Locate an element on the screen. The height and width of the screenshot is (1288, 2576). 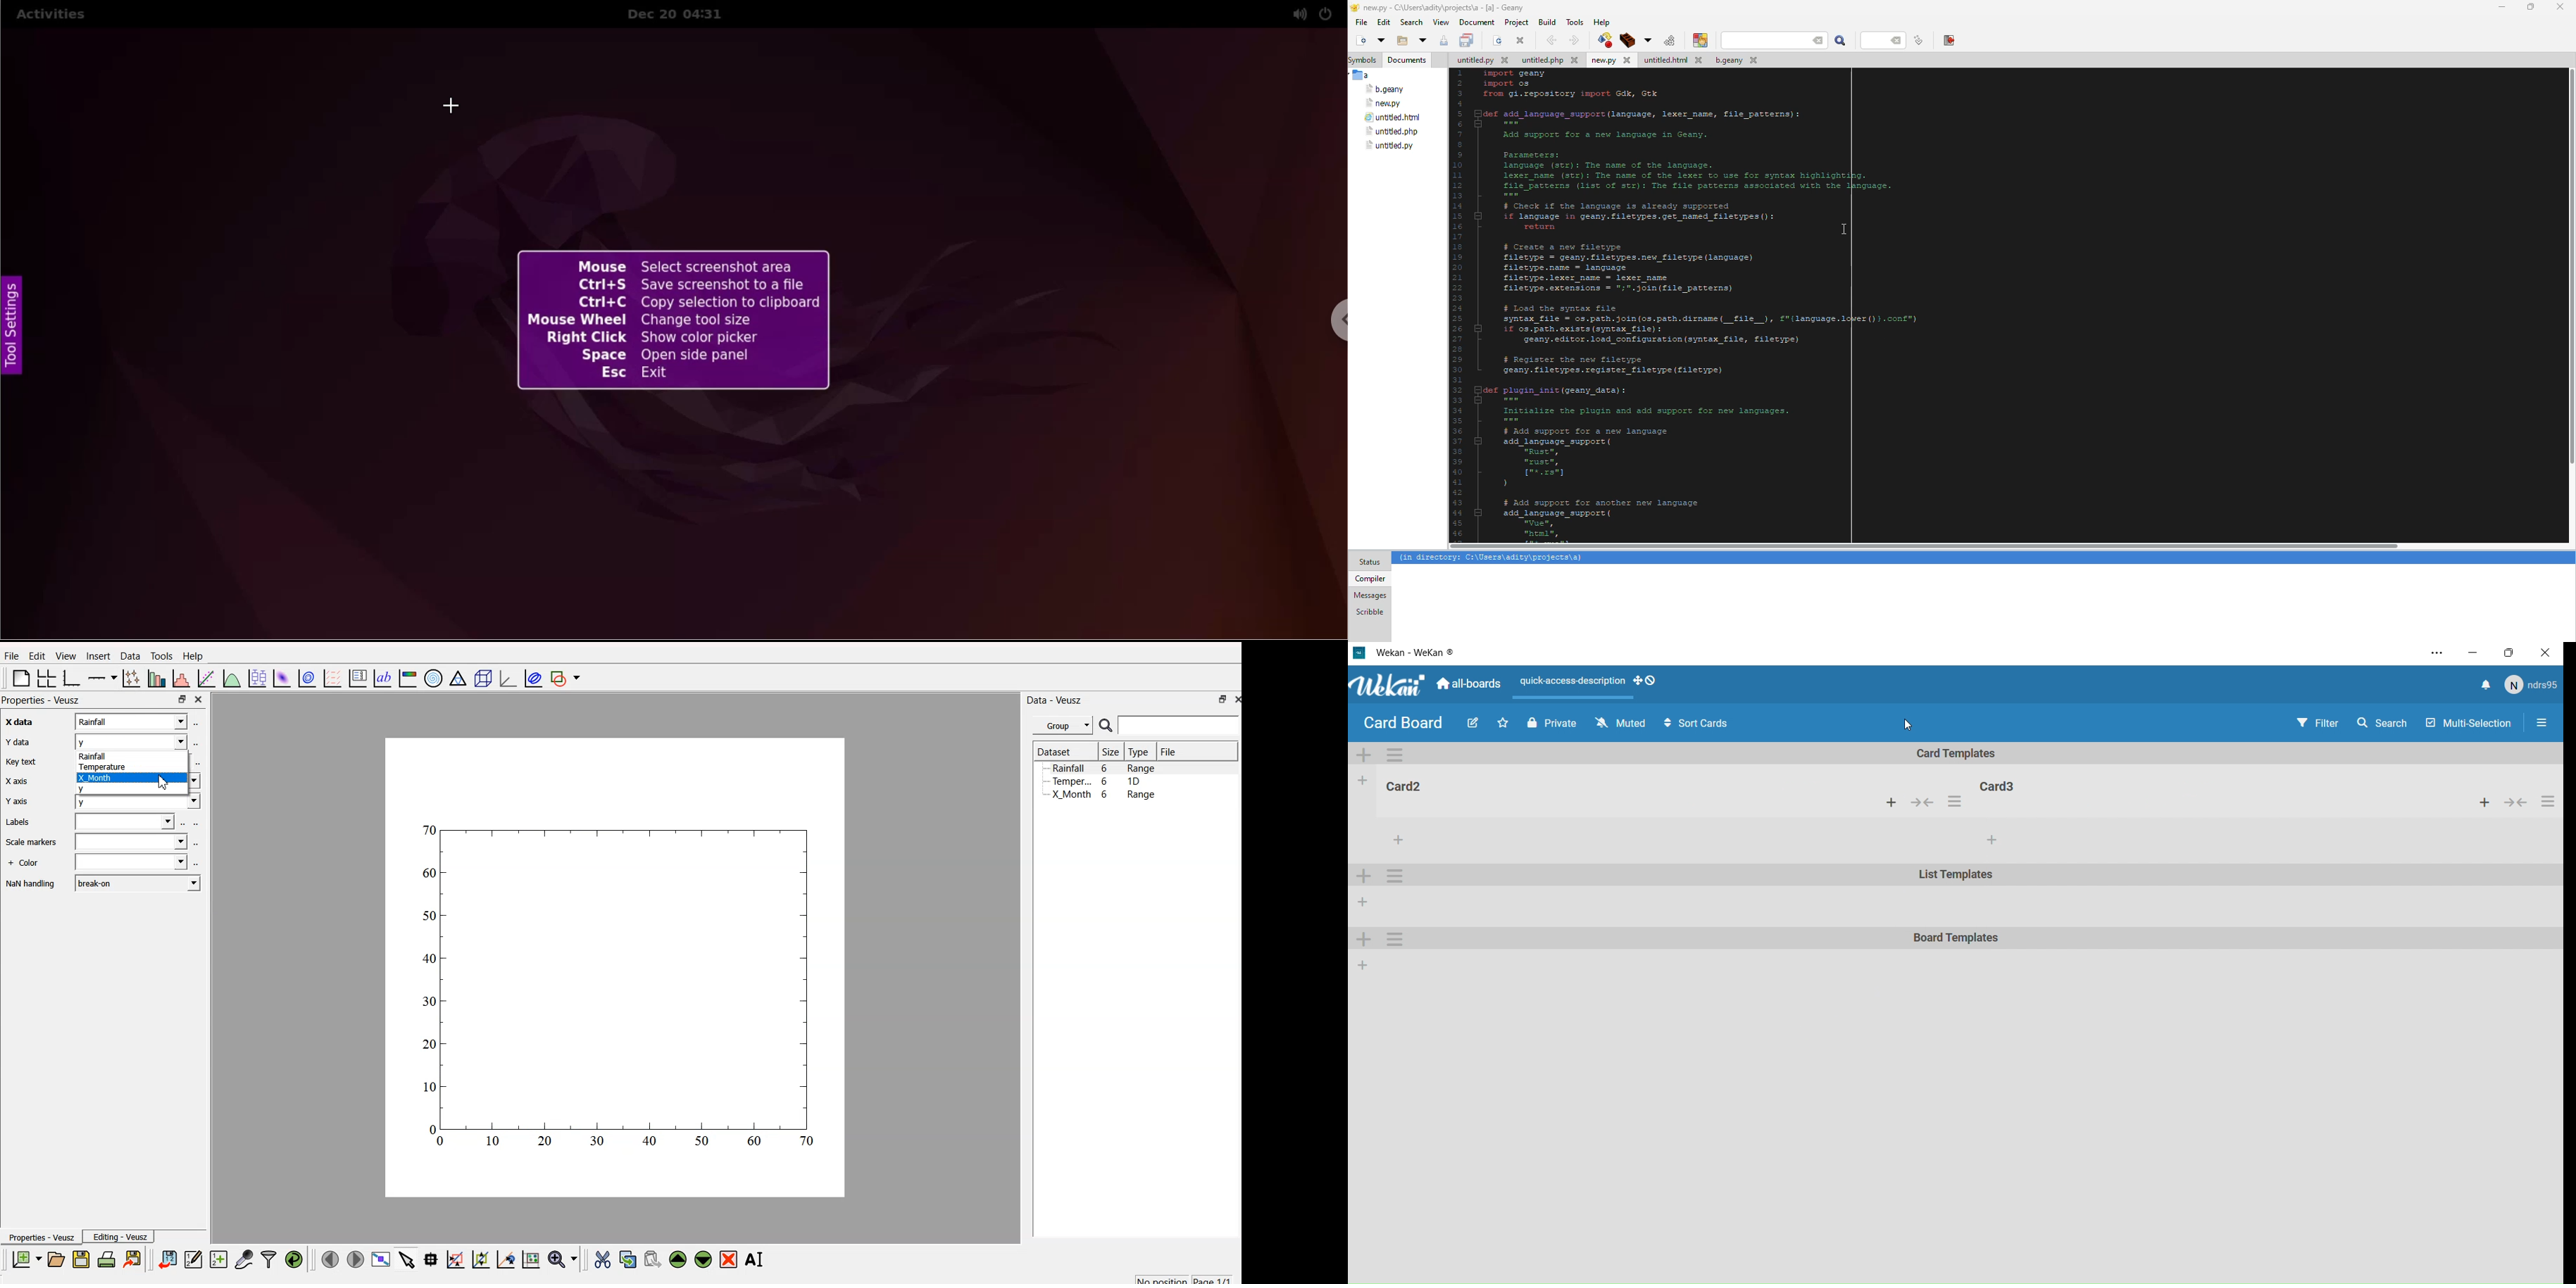
settings is located at coordinates (1392, 874).